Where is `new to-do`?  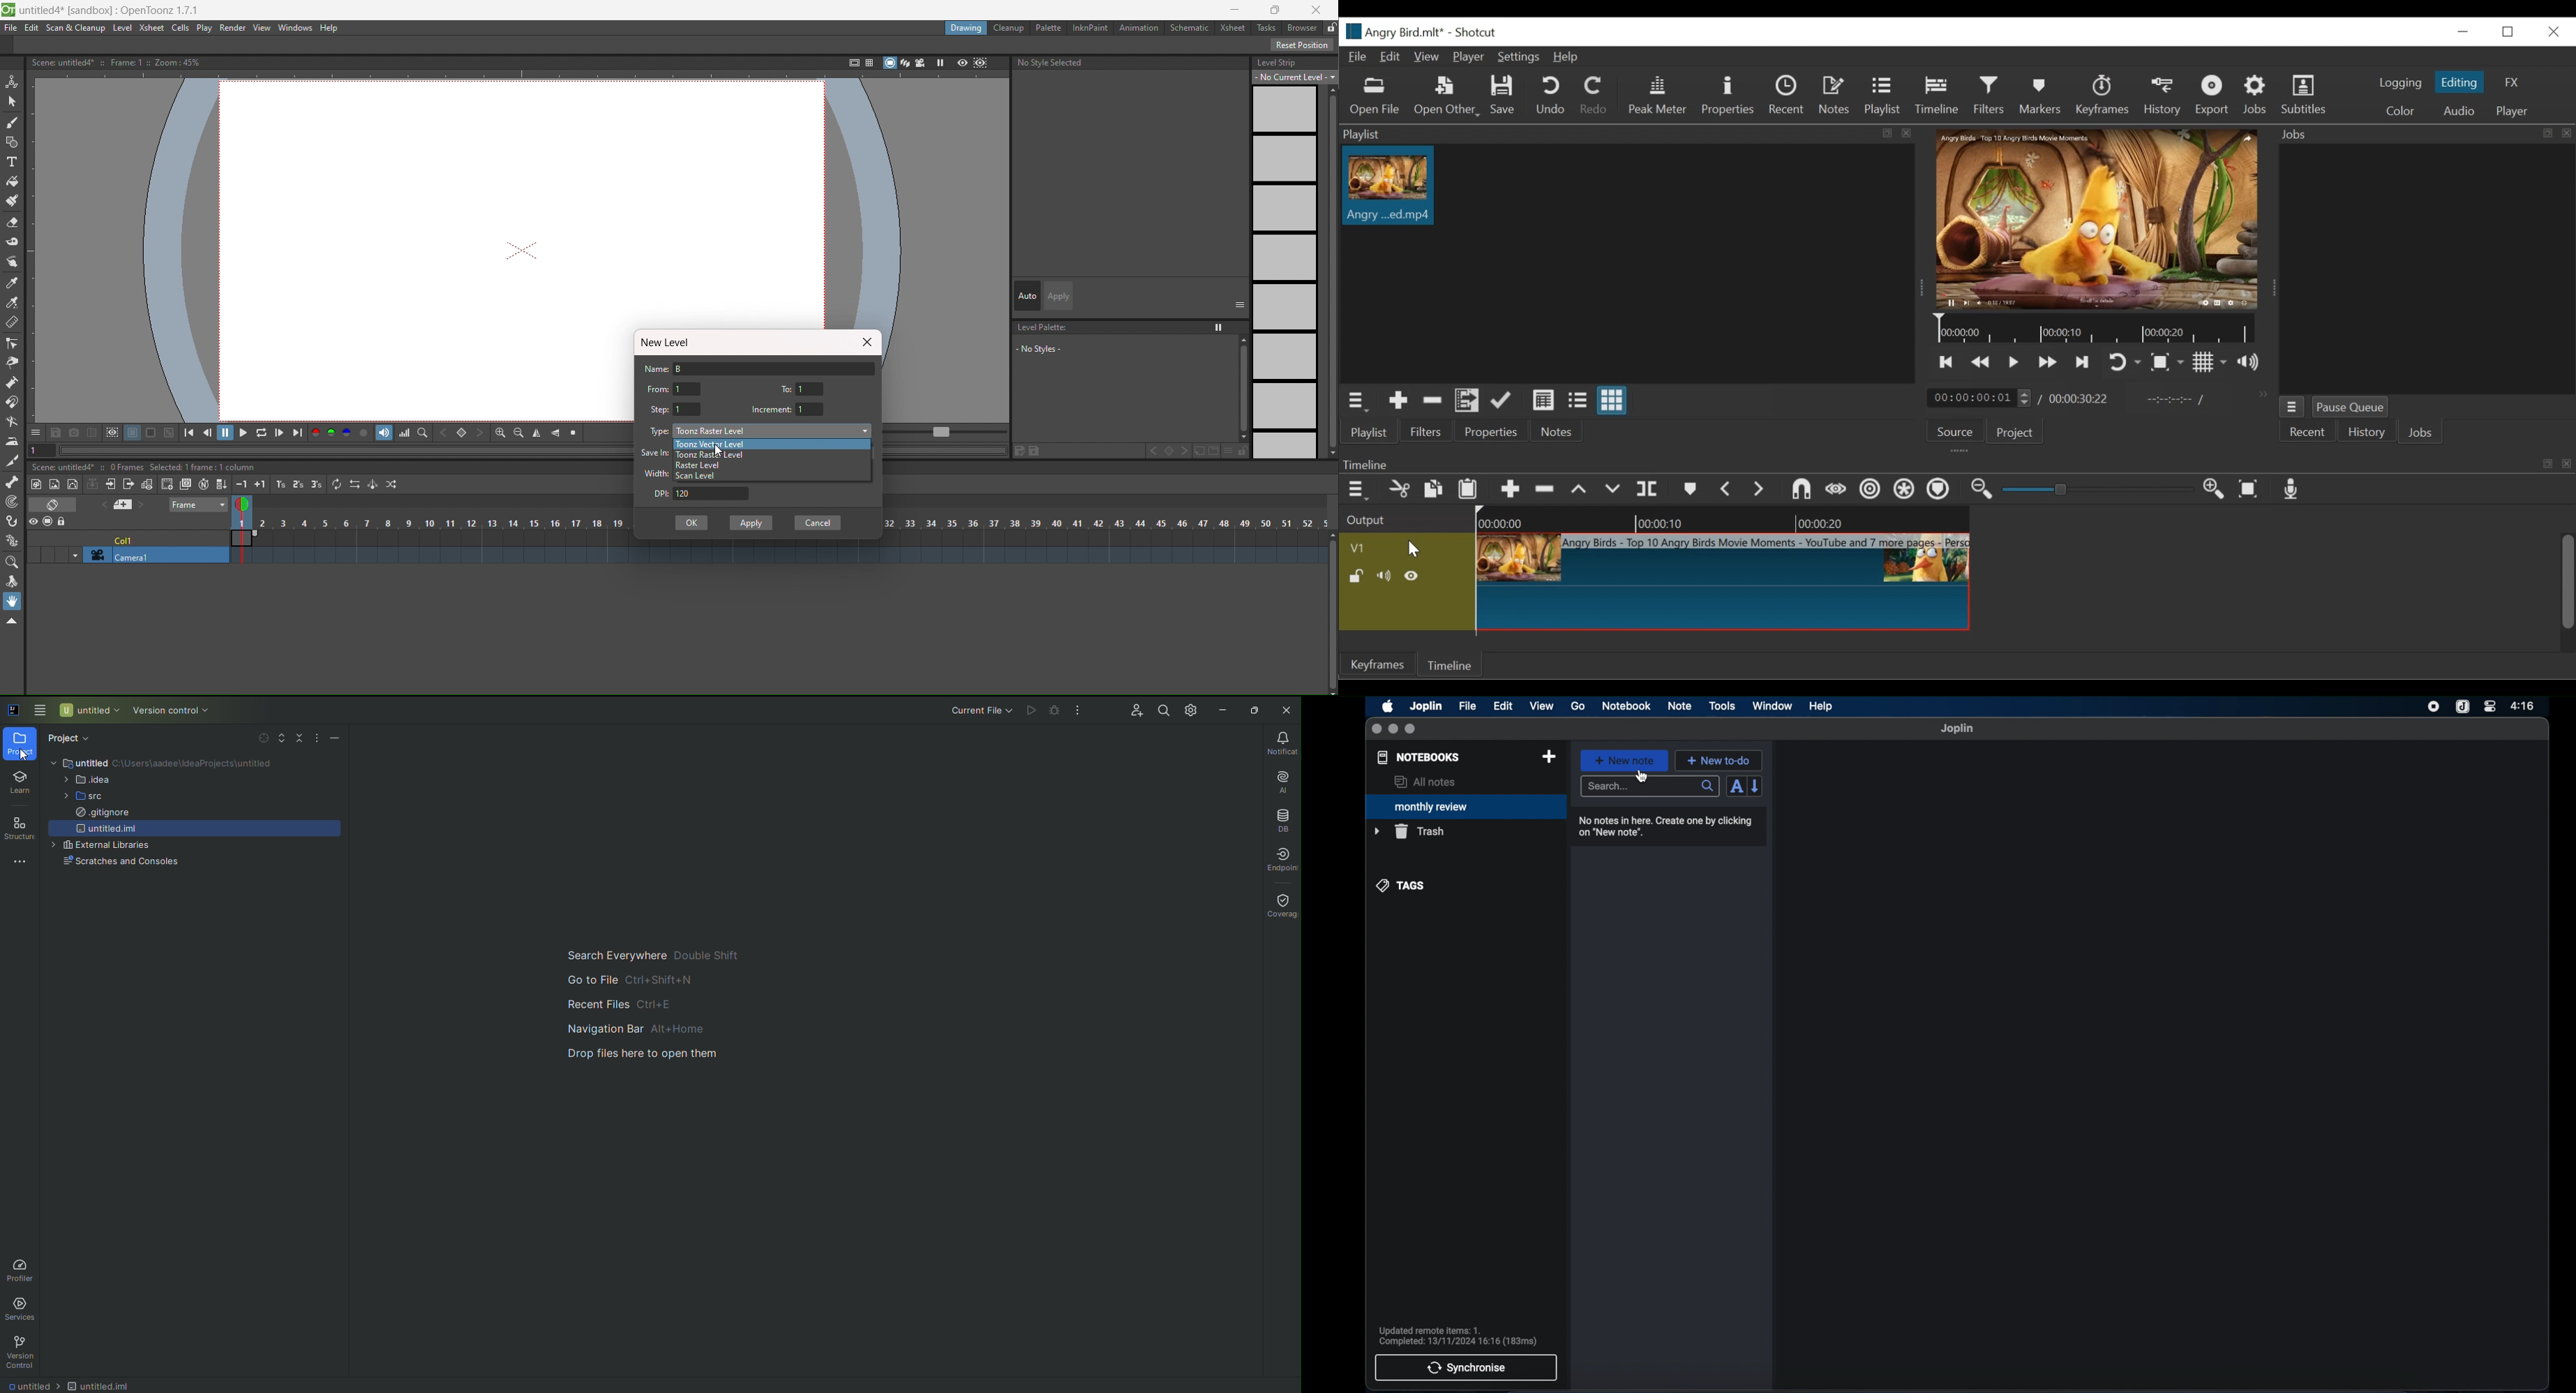
new to-do is located at coordinates (1719, 760).